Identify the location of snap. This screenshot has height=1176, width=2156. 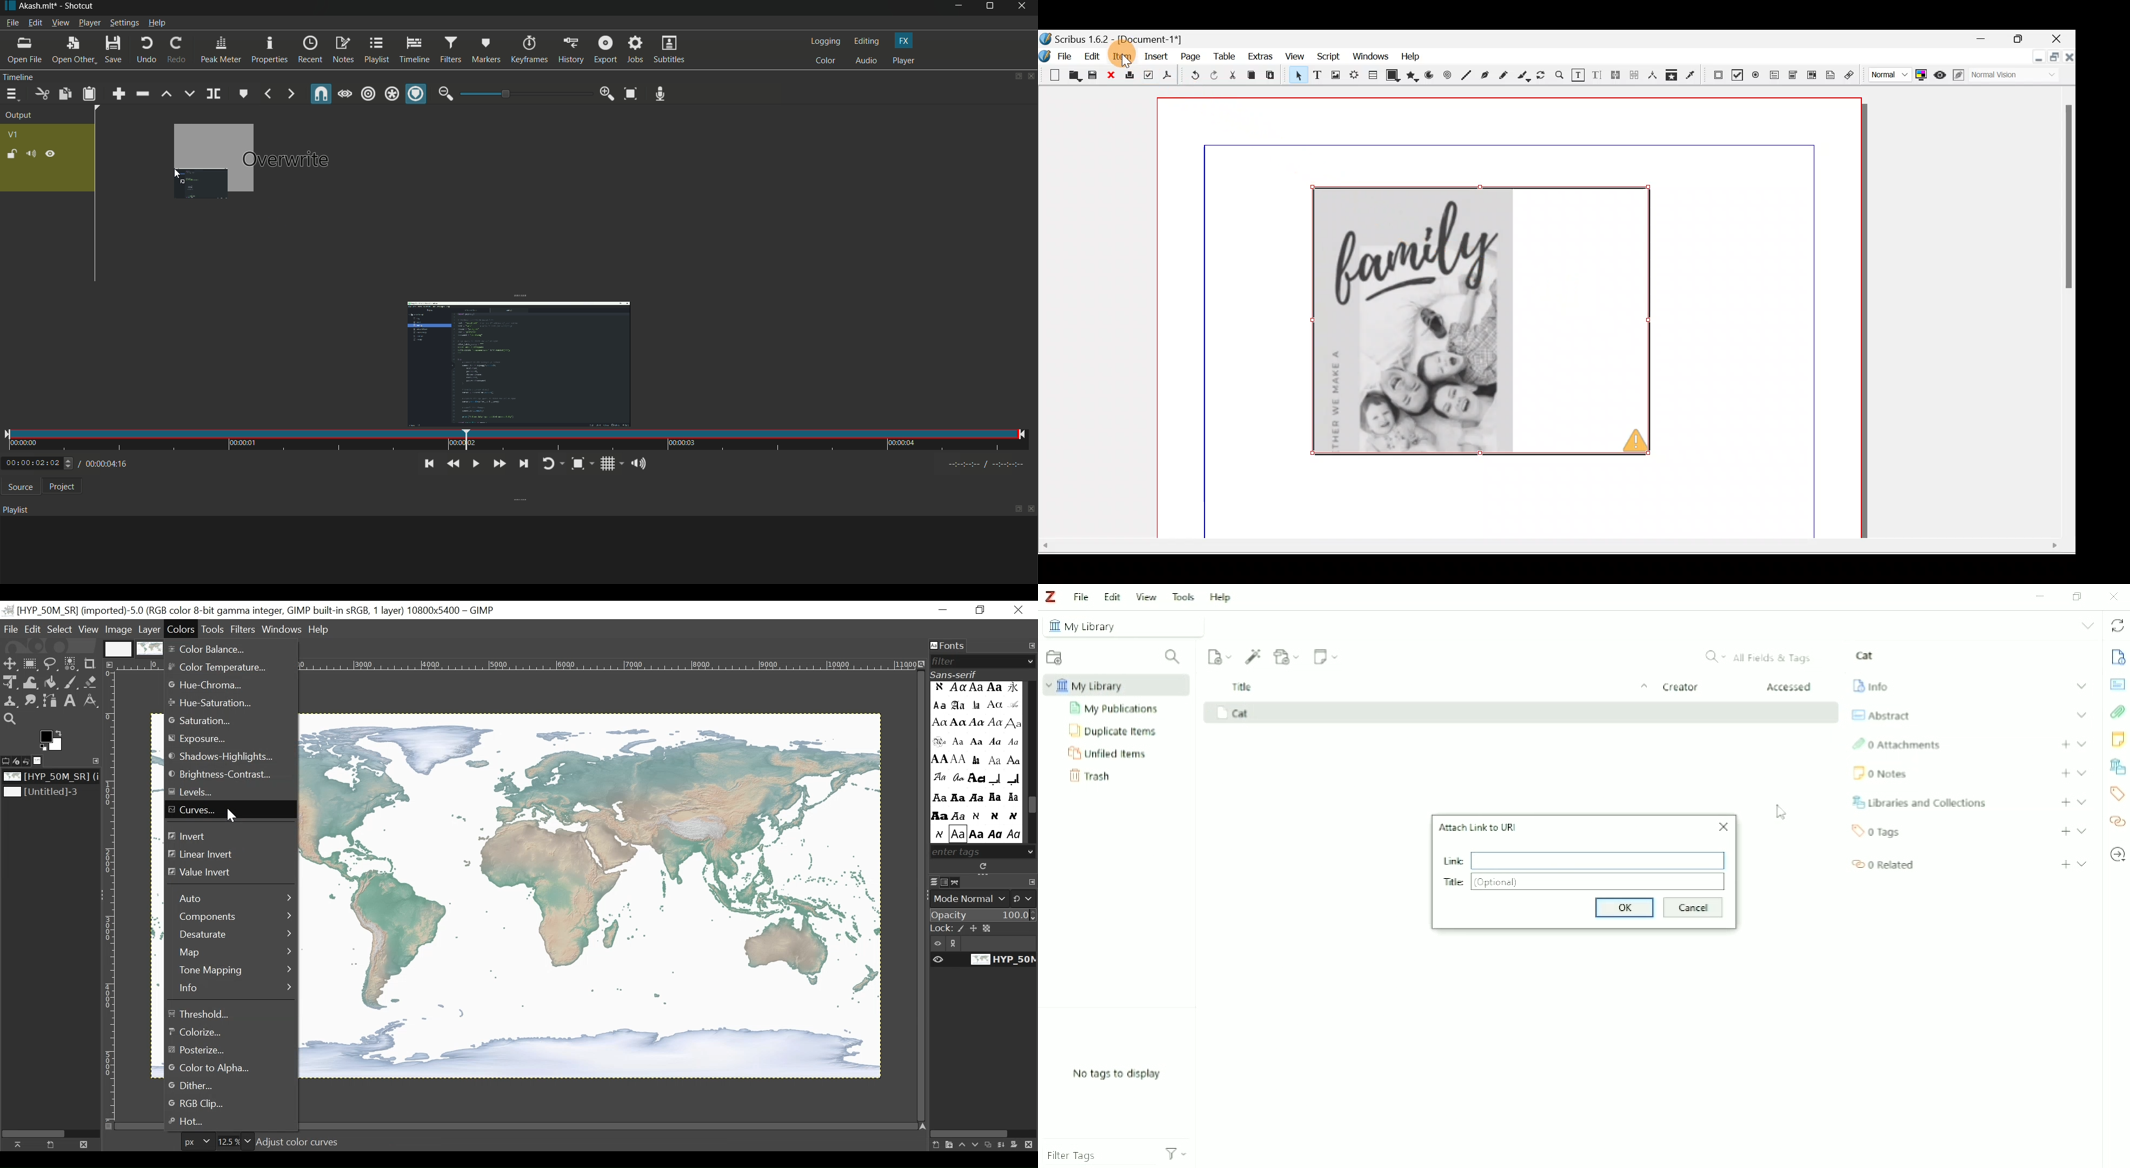
(322, 94).